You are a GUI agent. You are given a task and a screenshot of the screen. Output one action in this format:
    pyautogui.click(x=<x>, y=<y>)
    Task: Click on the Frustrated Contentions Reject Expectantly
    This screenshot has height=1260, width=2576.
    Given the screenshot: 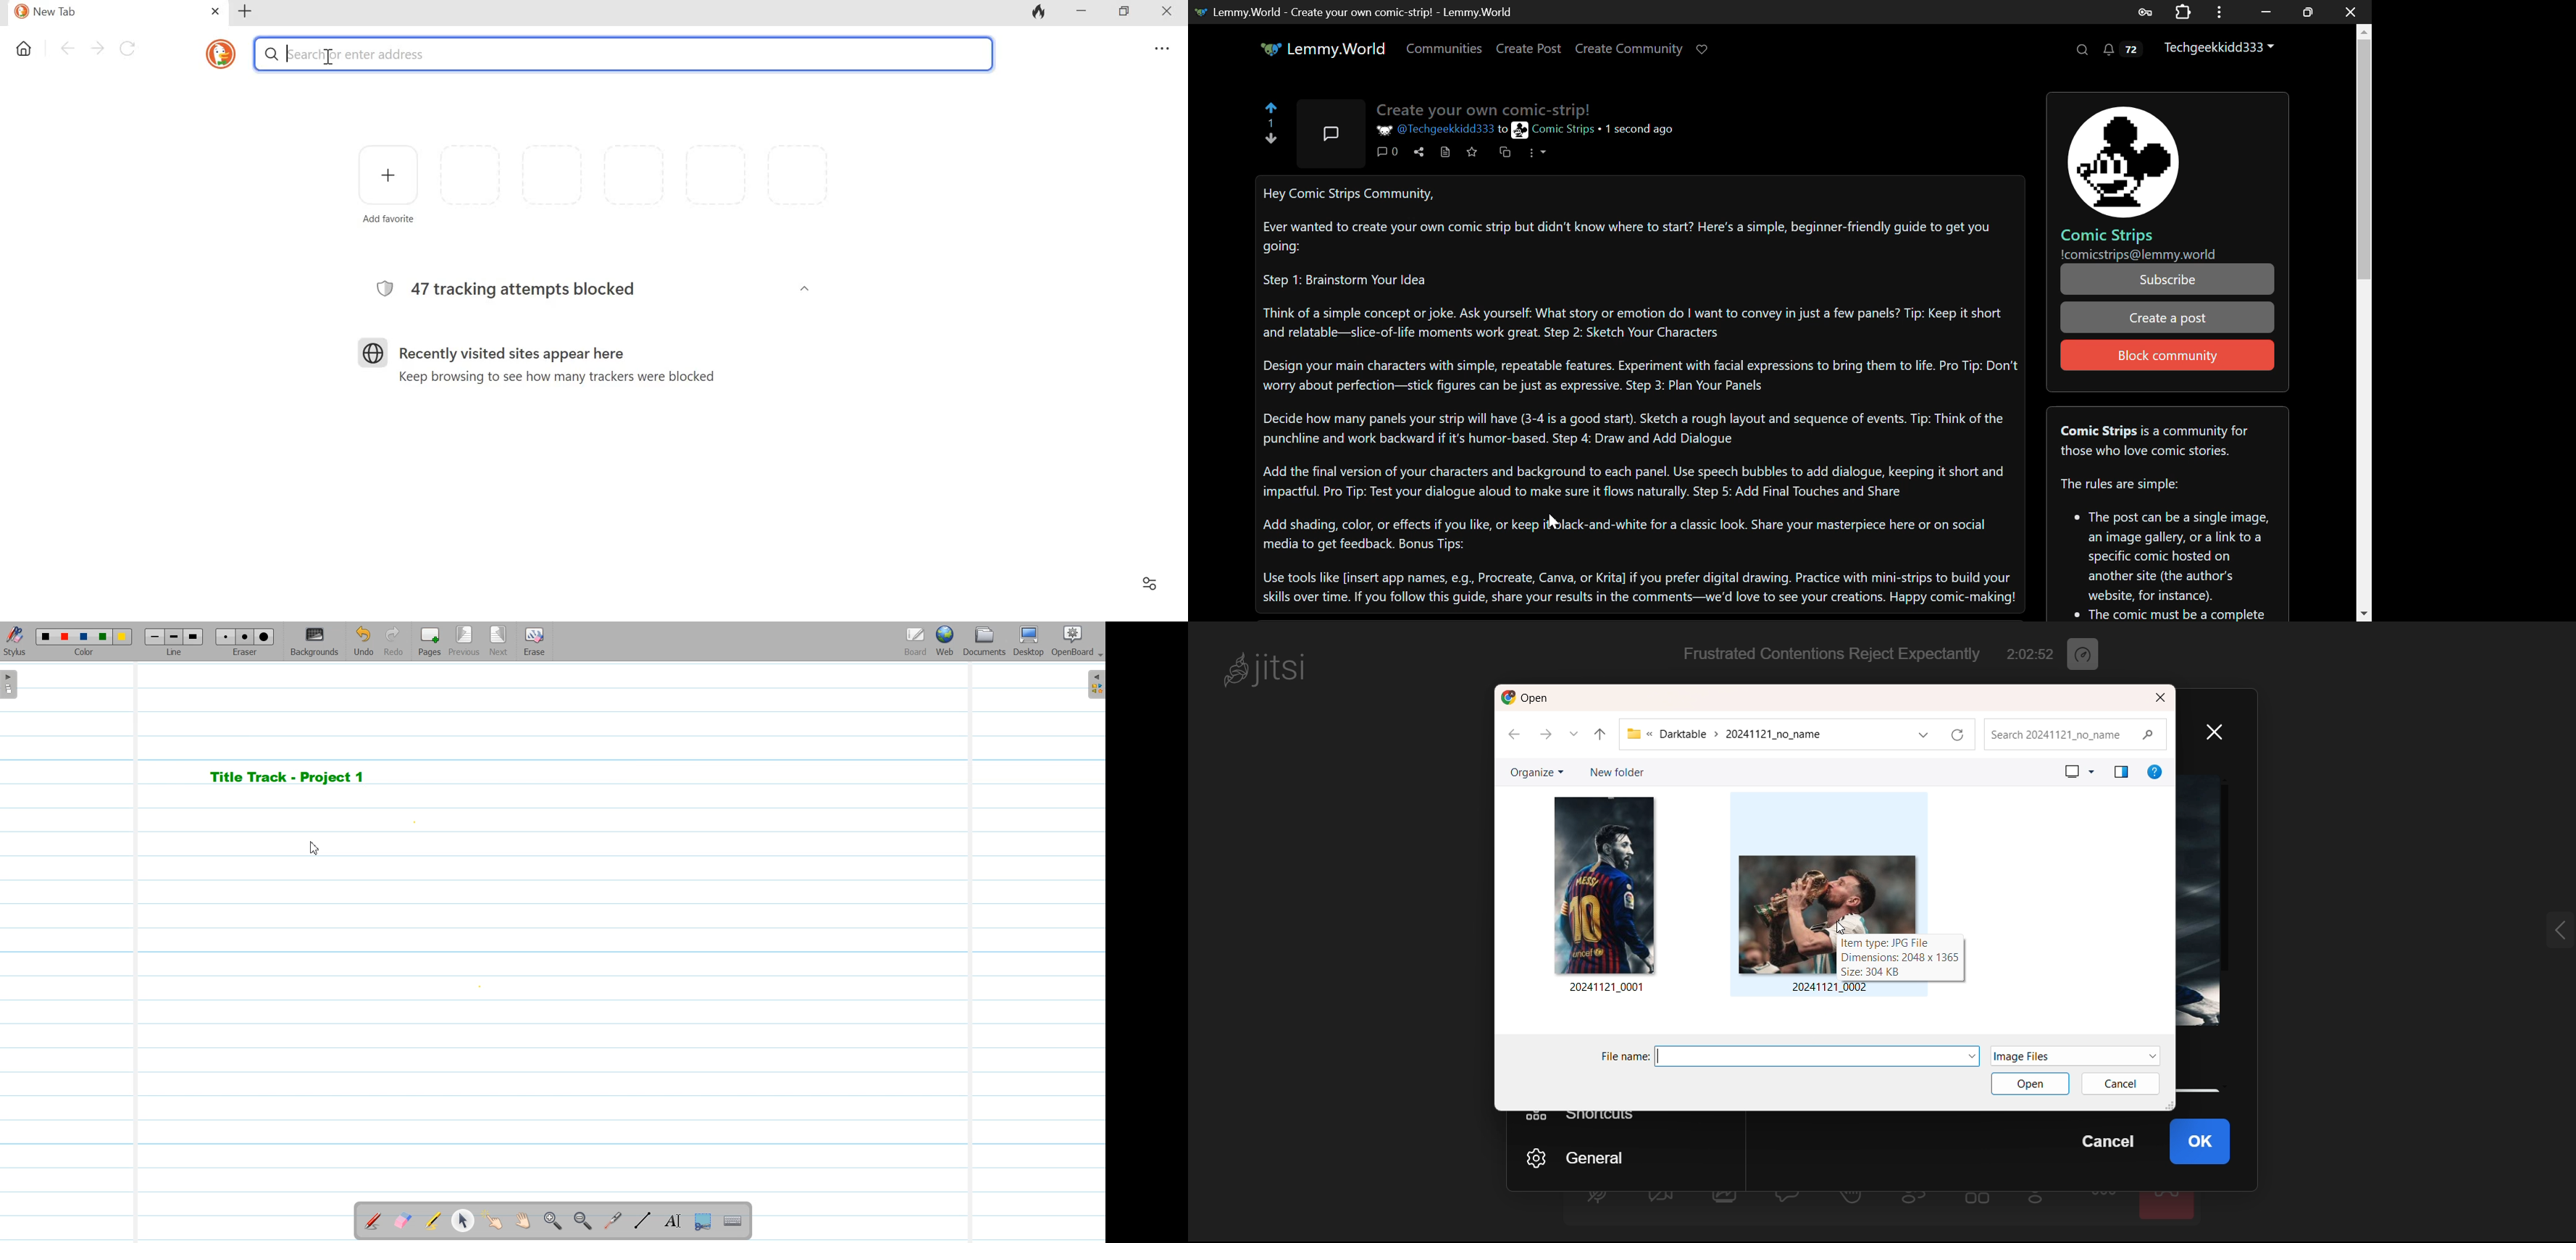 What is the action you would take?
    pyautogui.click(x=1823, y=654)
    